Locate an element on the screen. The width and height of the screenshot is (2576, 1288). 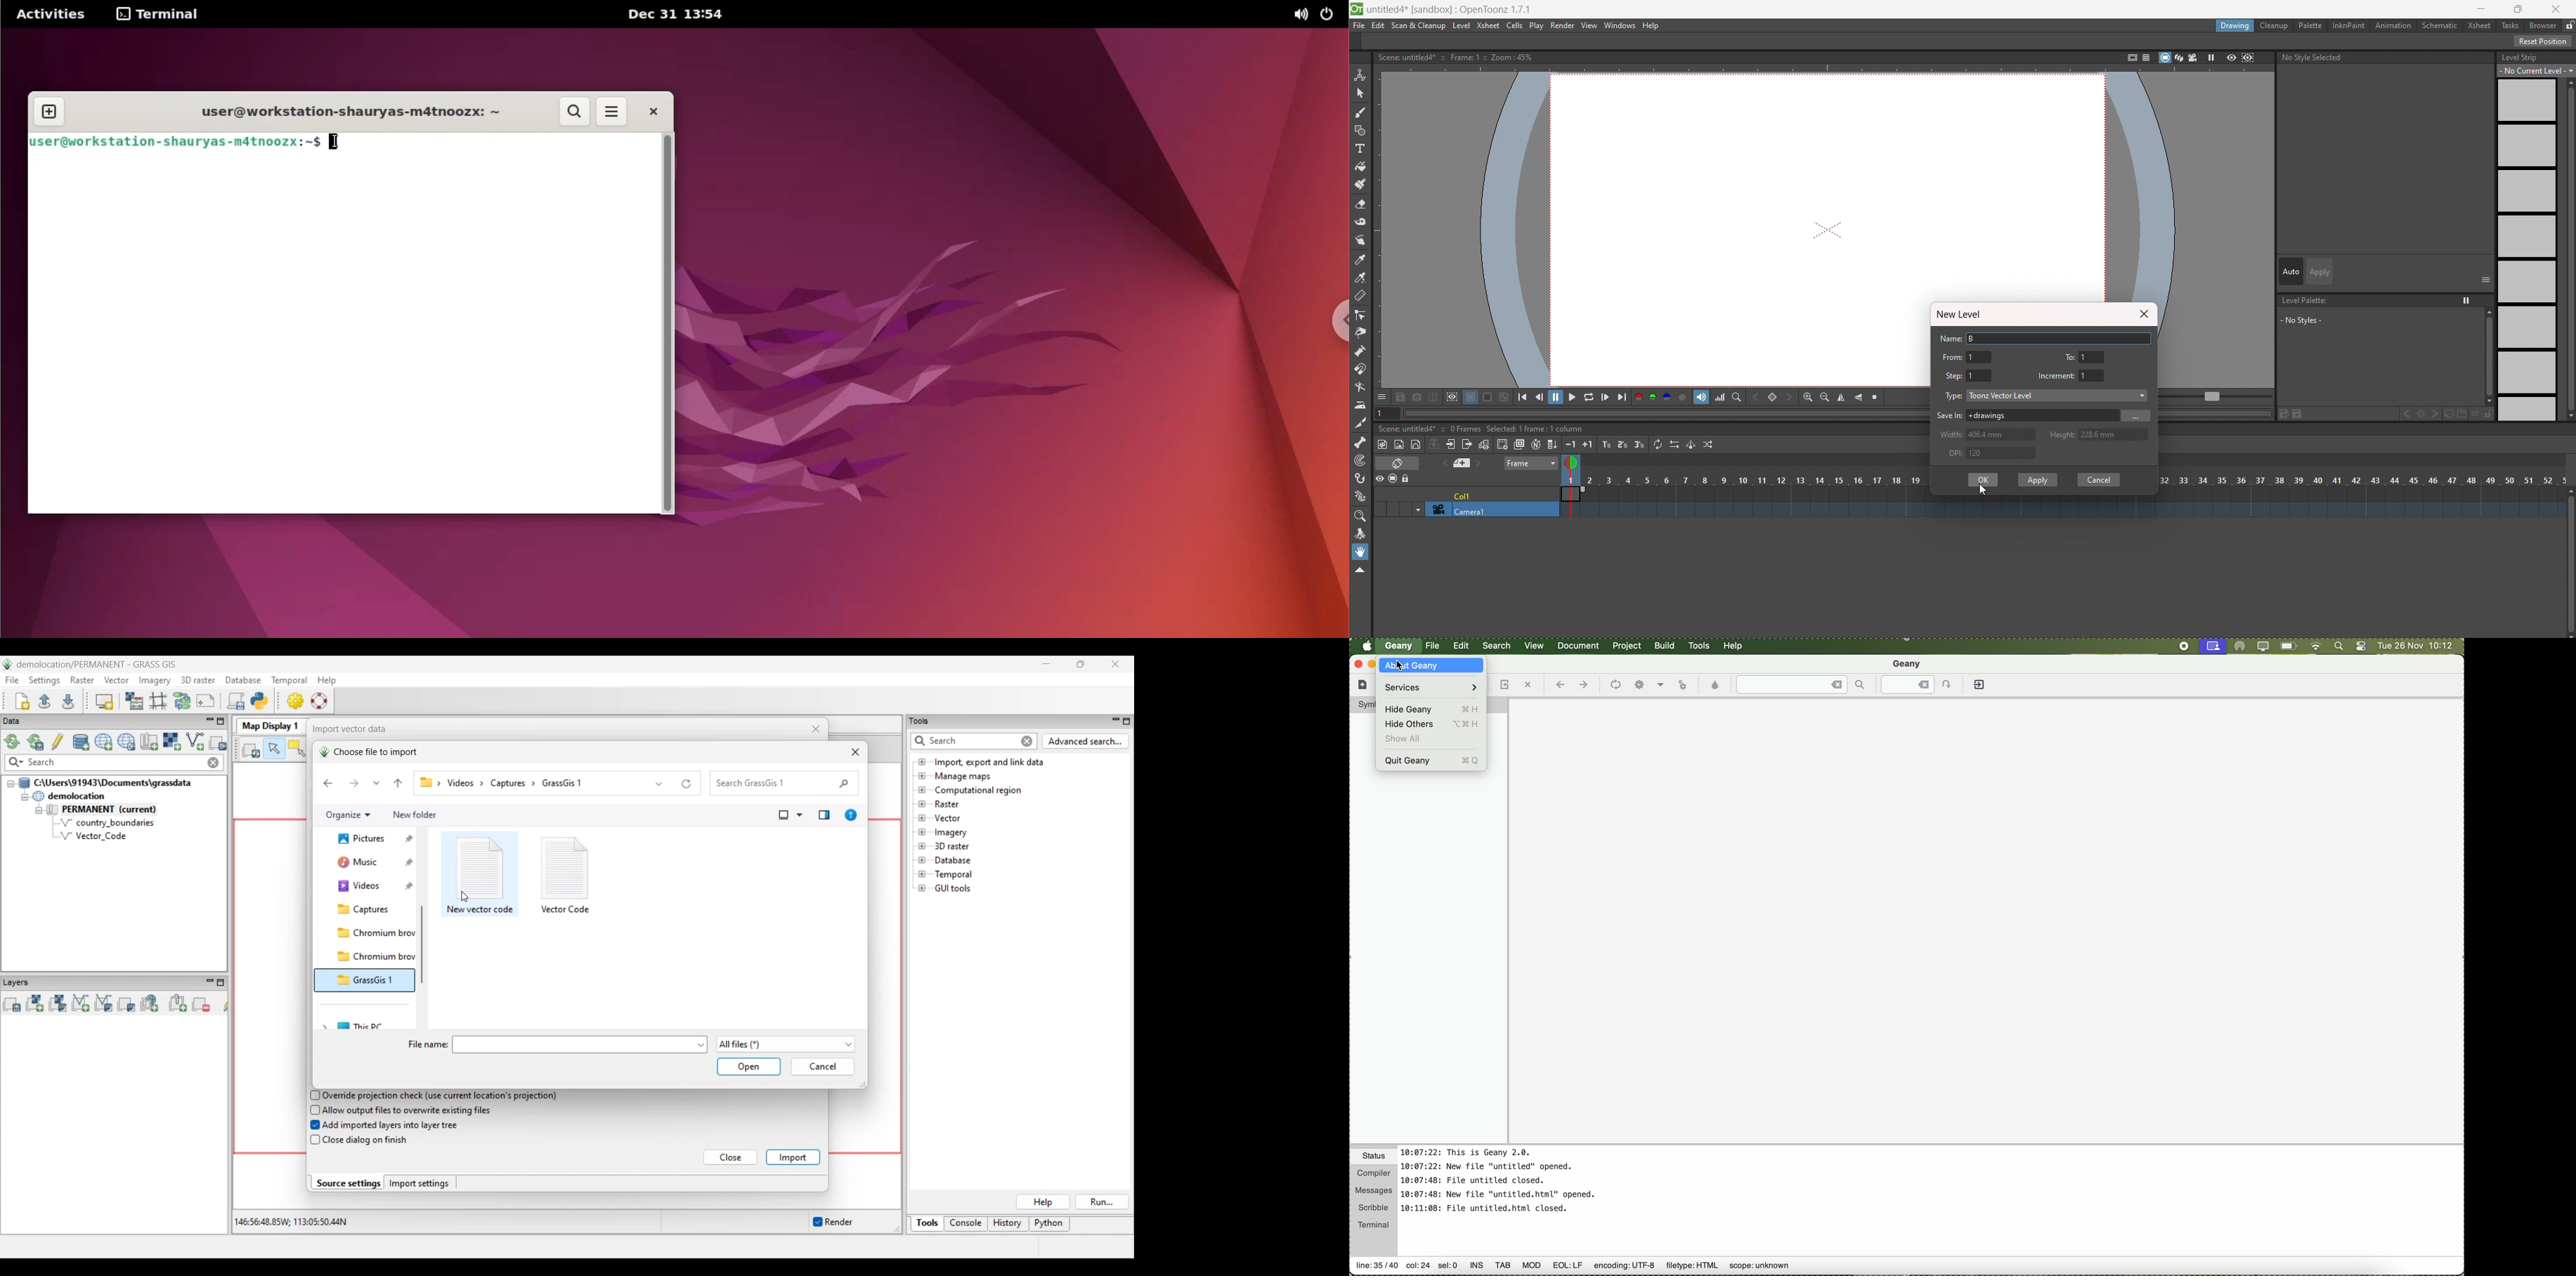
step is located at coordinates (1955, 376).